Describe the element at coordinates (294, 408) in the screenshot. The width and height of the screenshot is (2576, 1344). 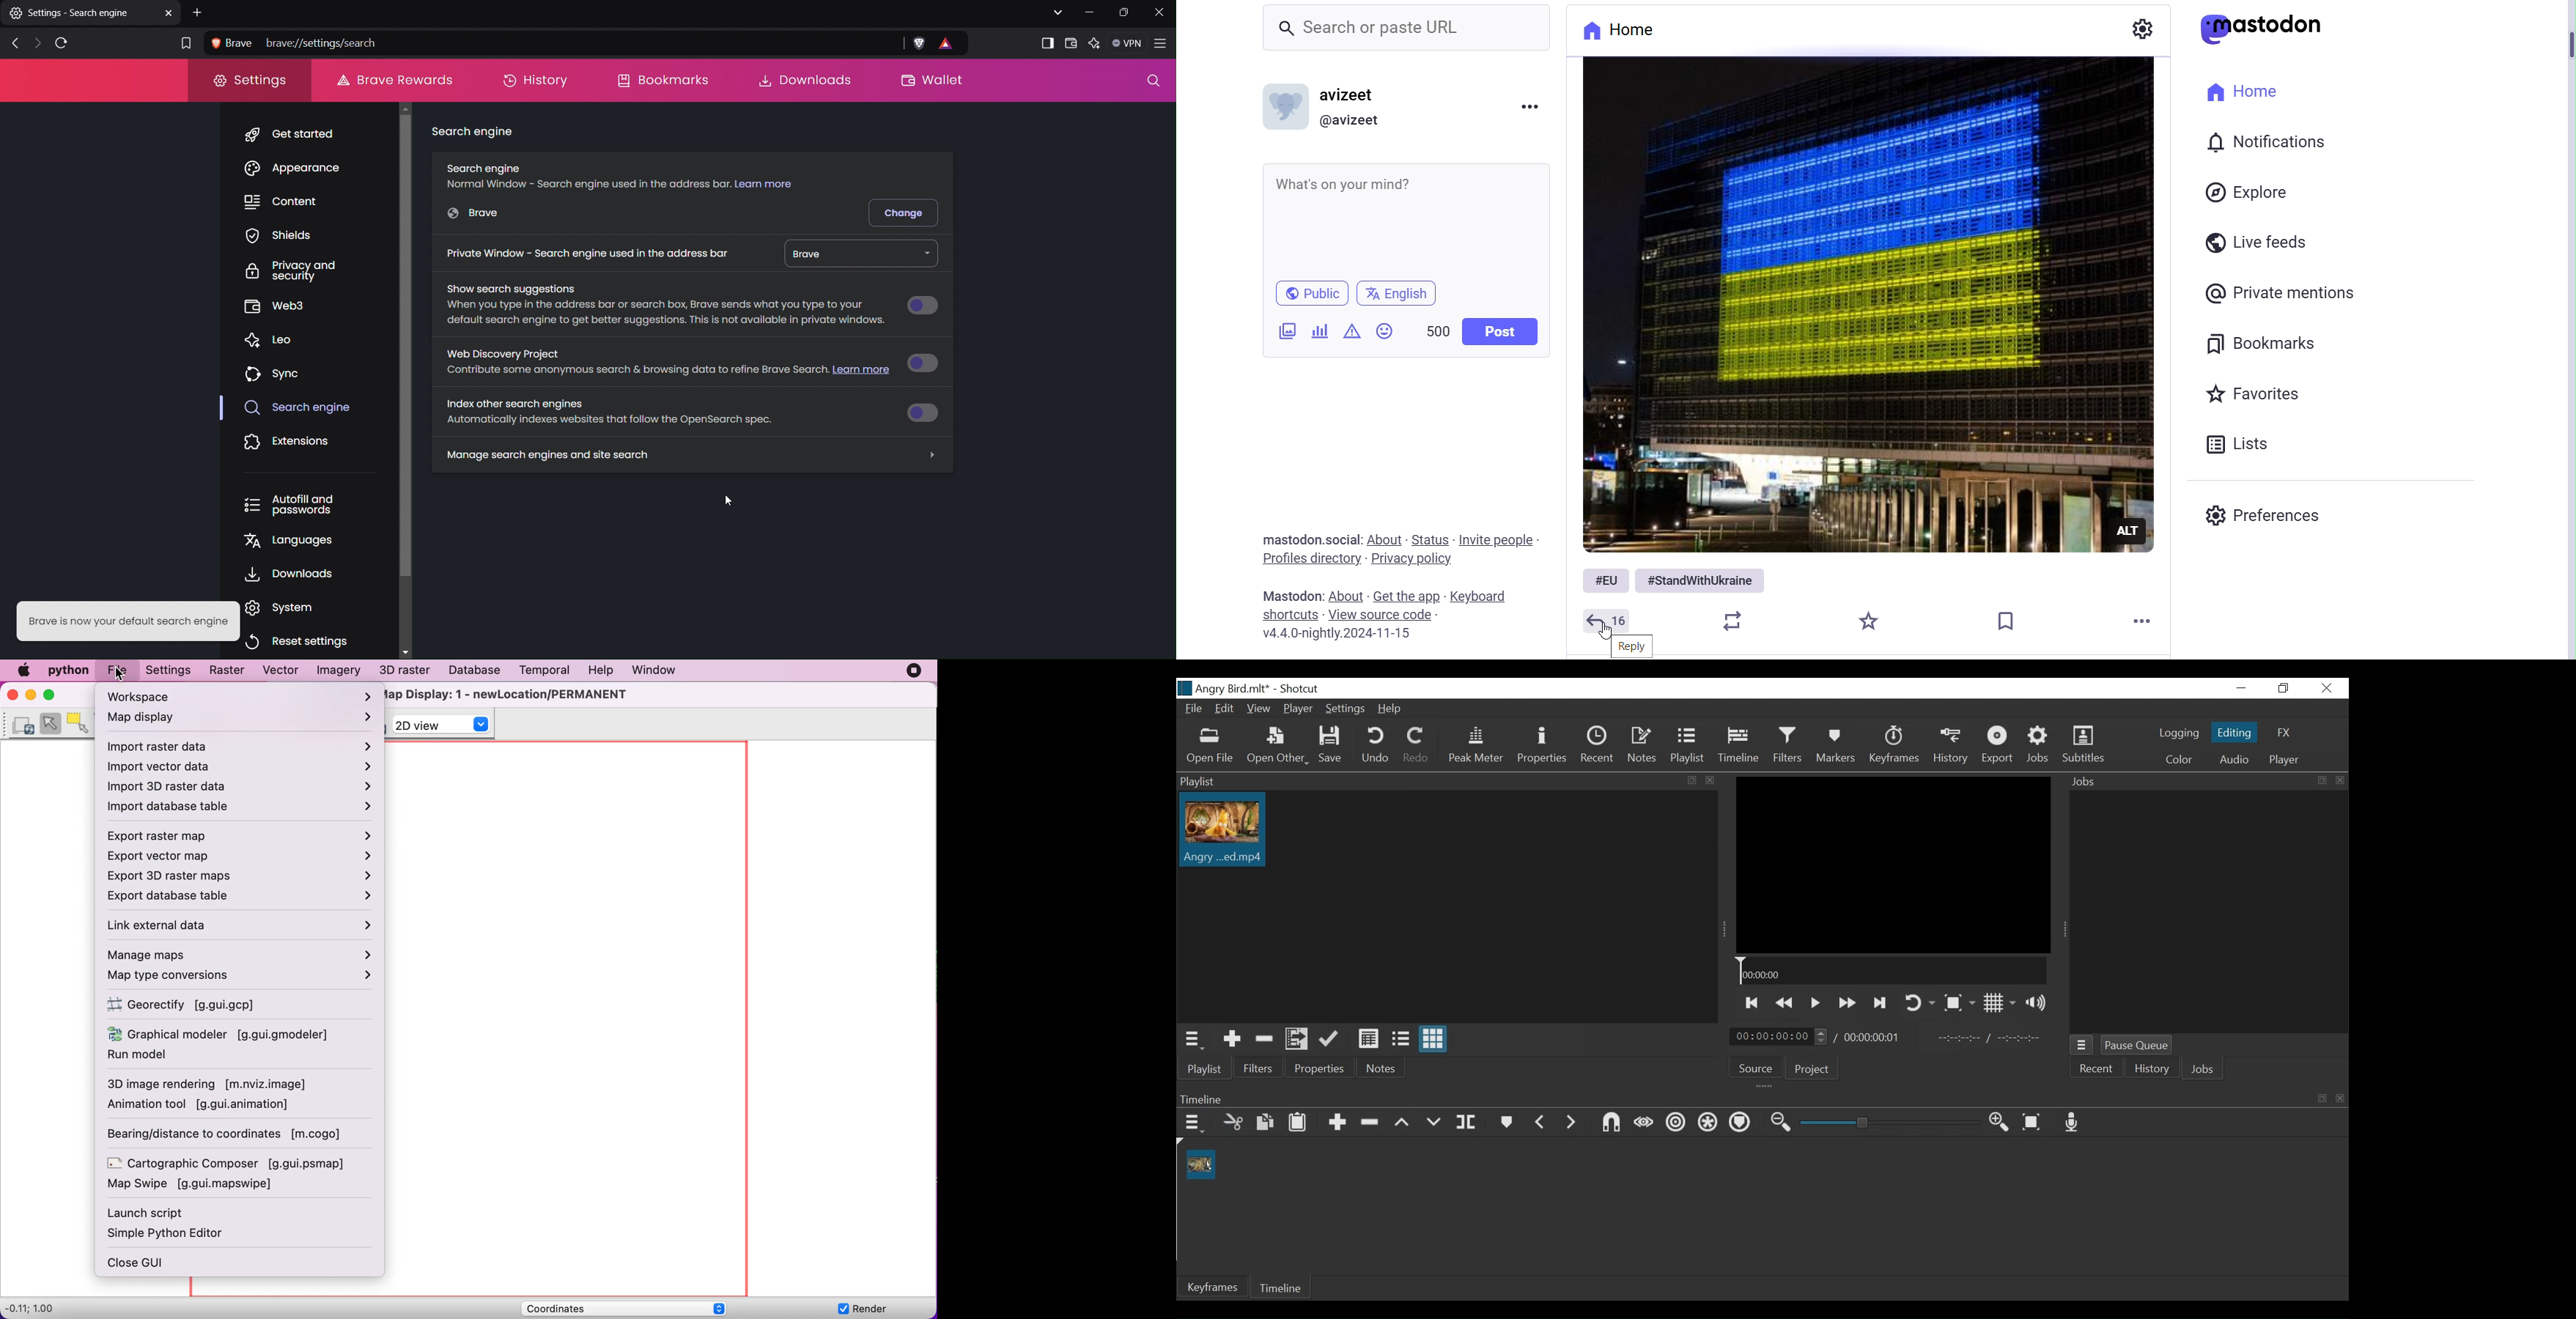
I see `Search Engine (selected)` at that location.